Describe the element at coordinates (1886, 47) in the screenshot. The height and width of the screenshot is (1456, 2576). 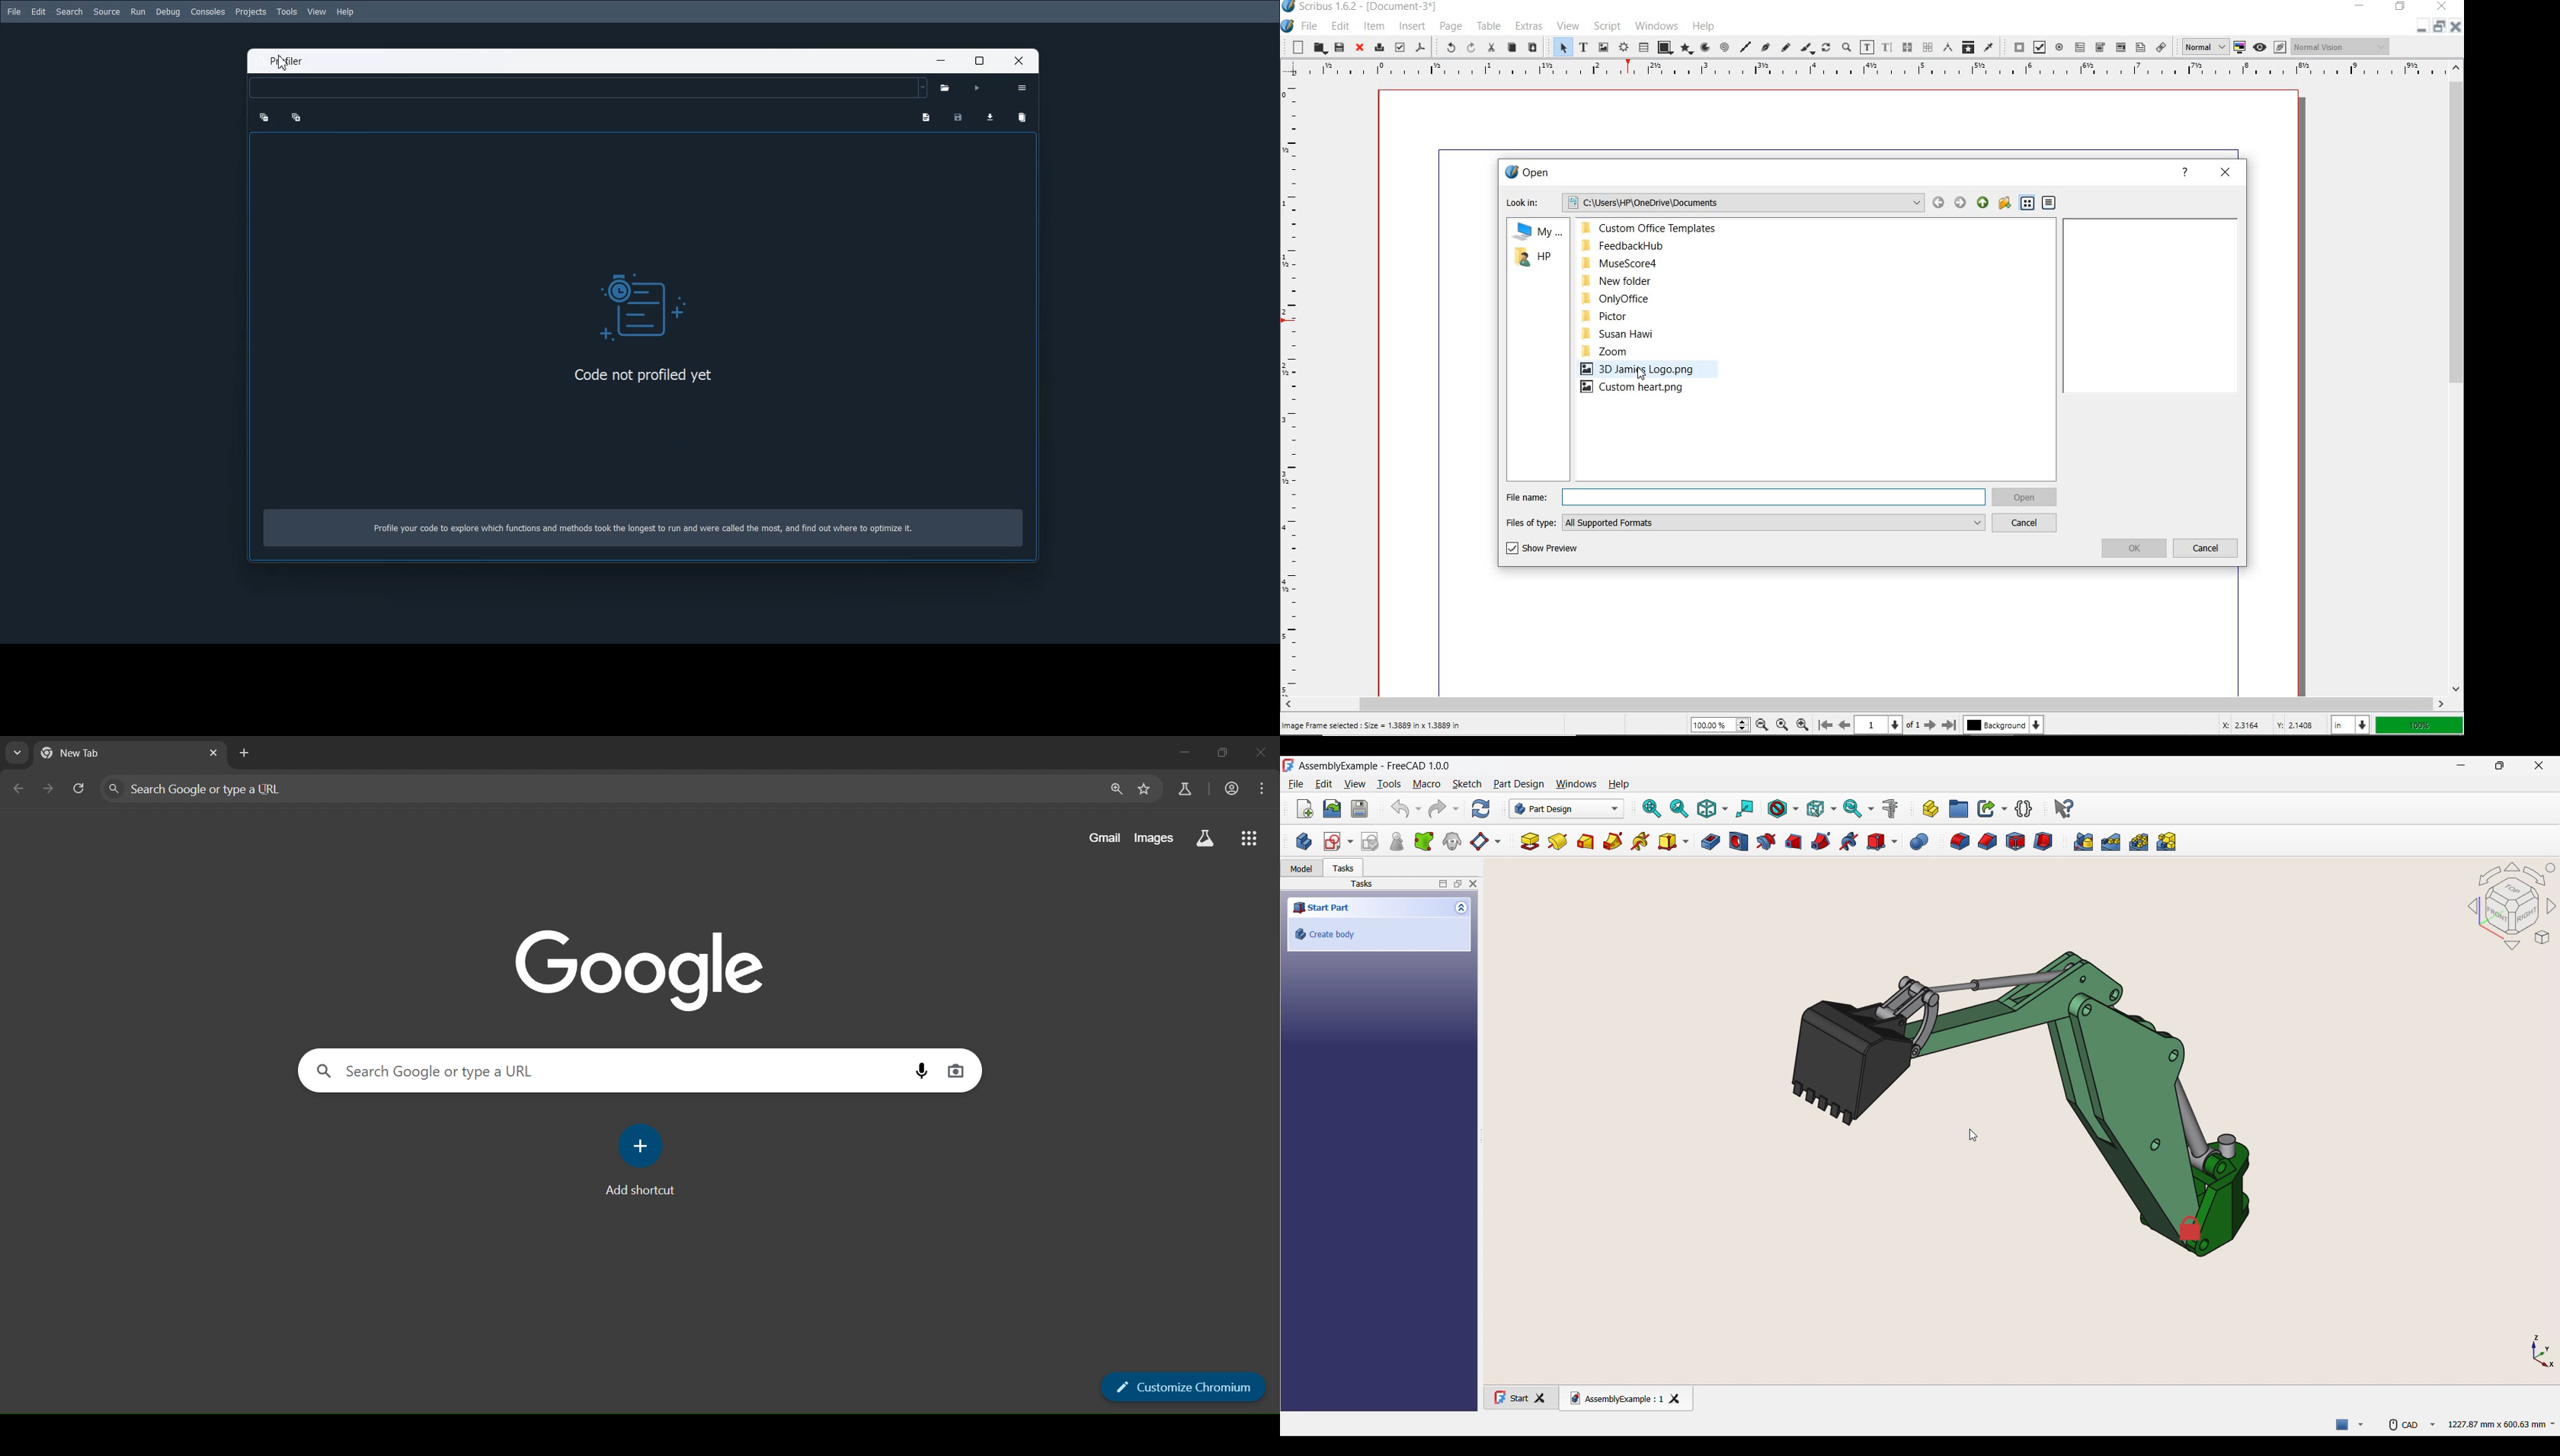
I see `edit text with story editor` at that location.